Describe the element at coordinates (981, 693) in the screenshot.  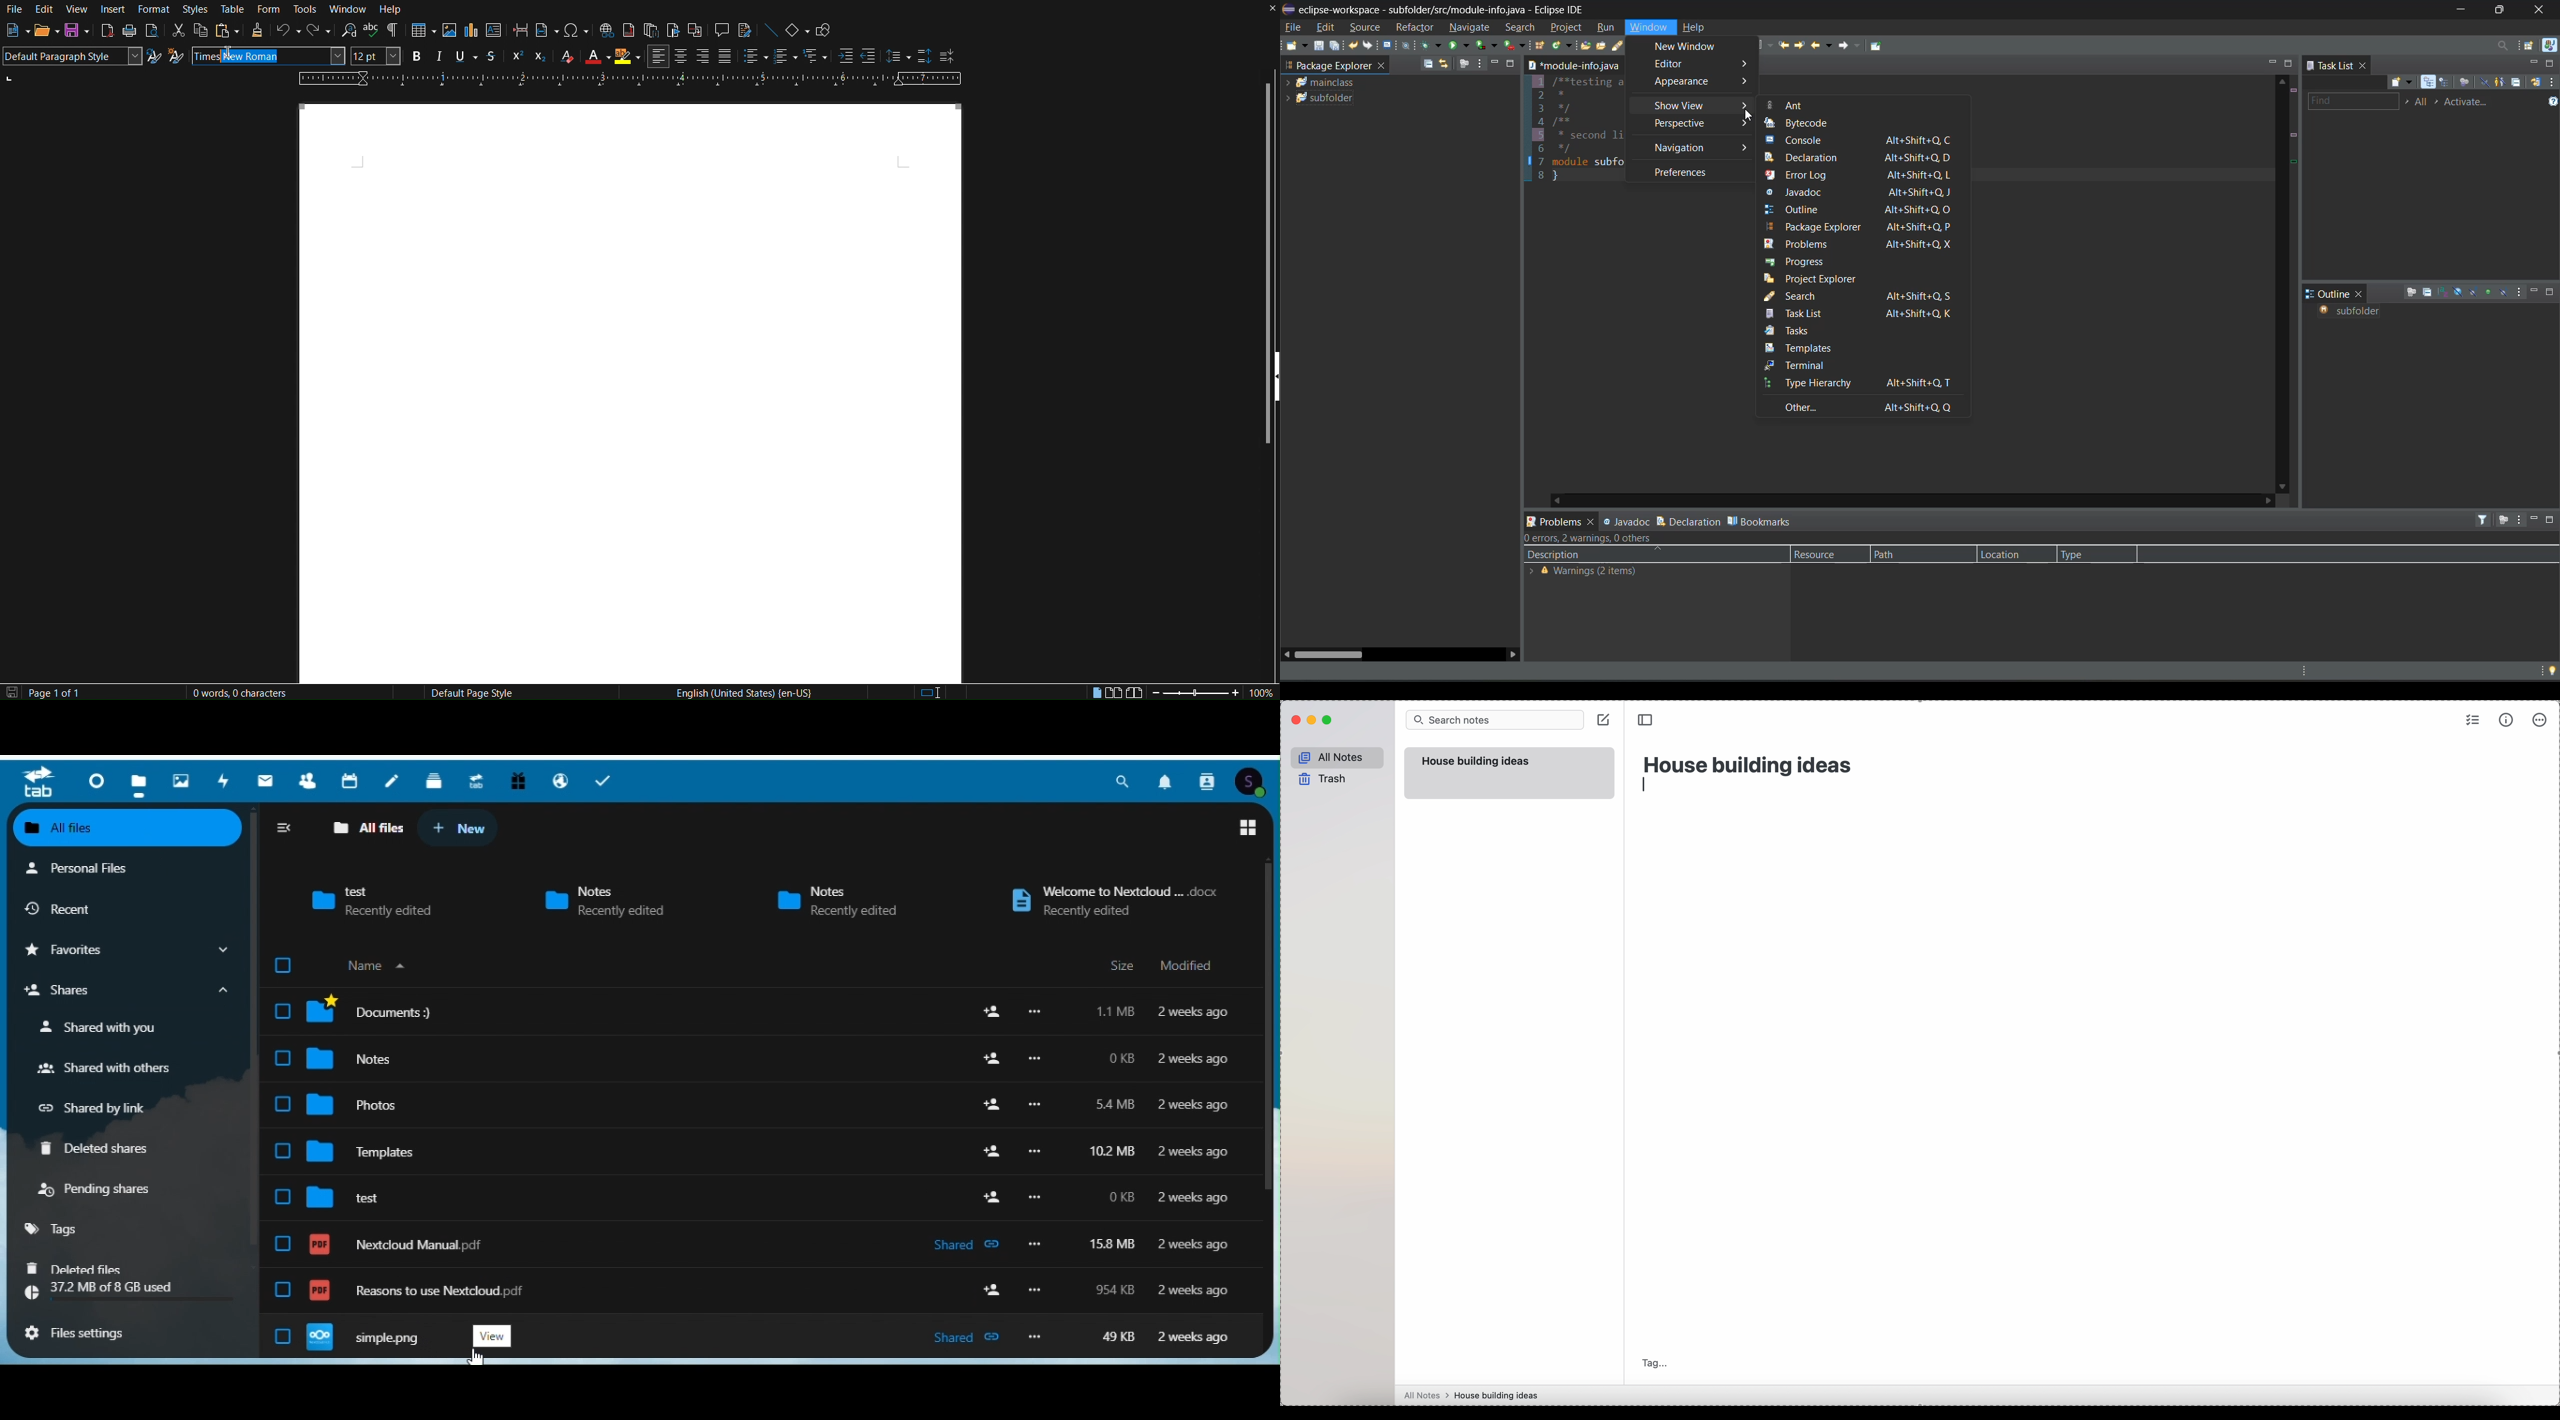
I see `Digital signature: the document is not signed.` at that location.